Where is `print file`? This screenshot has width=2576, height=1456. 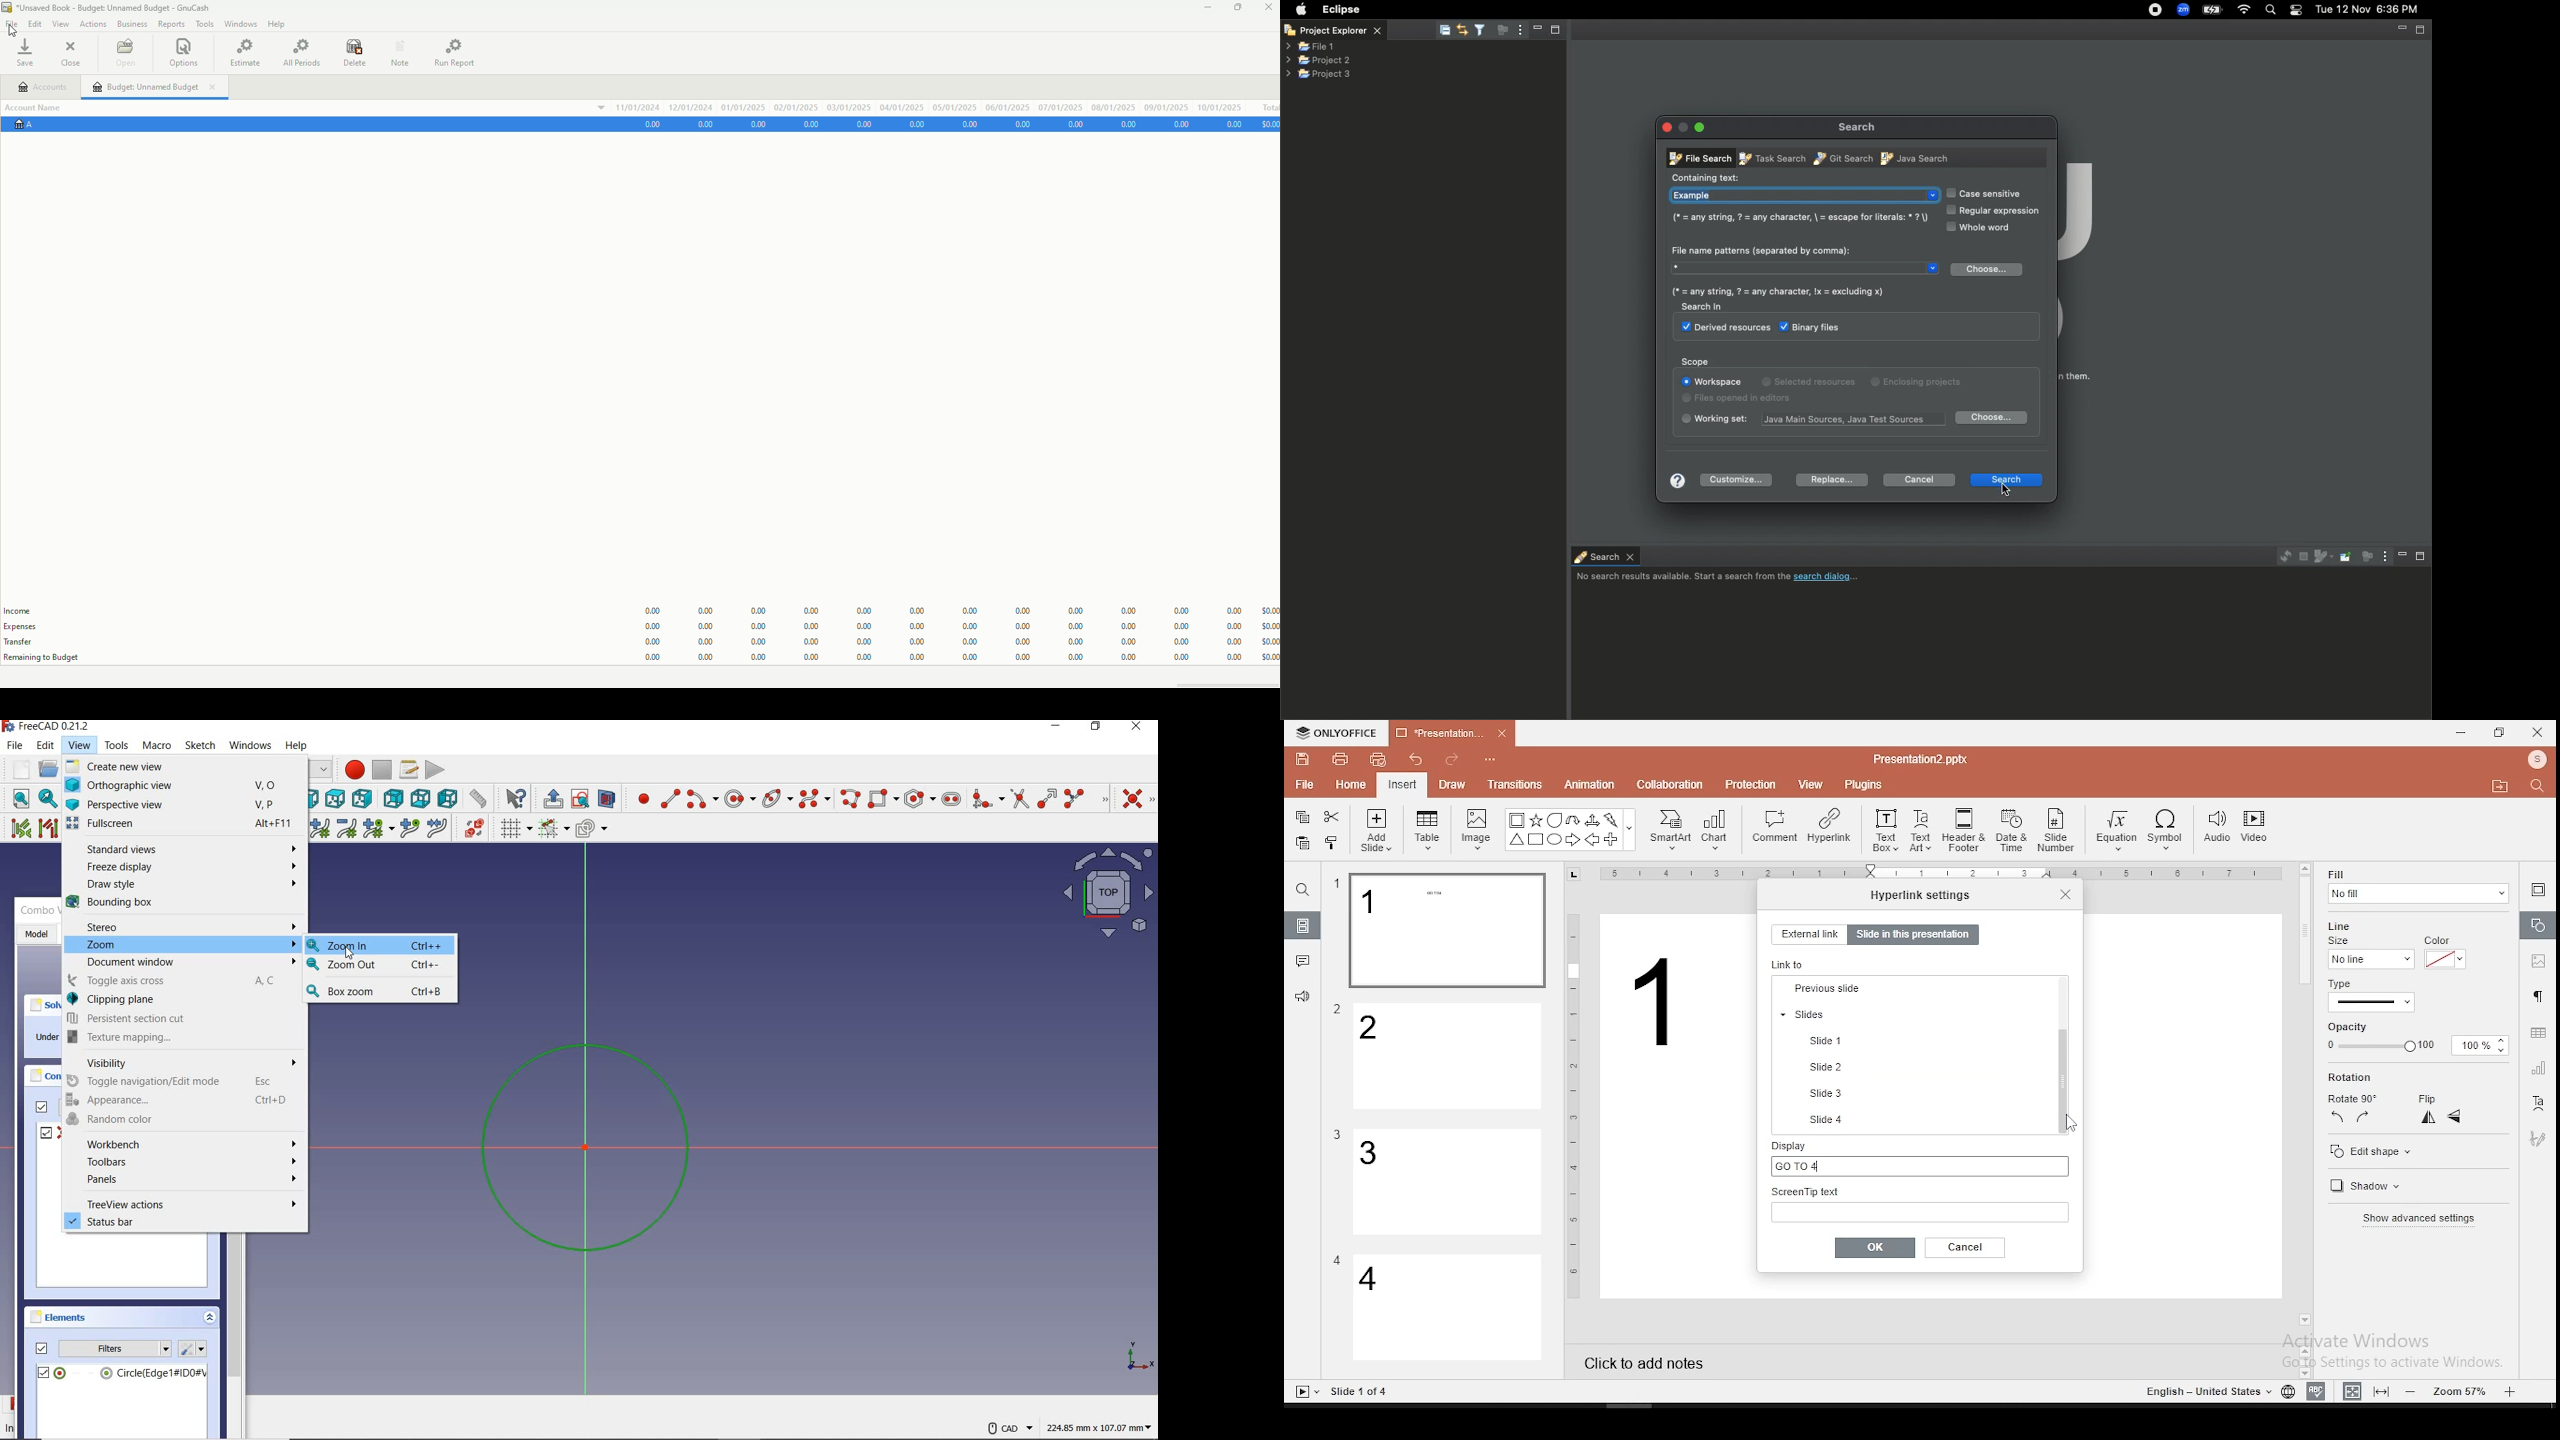 print file is located at coordinates (1340, 757).